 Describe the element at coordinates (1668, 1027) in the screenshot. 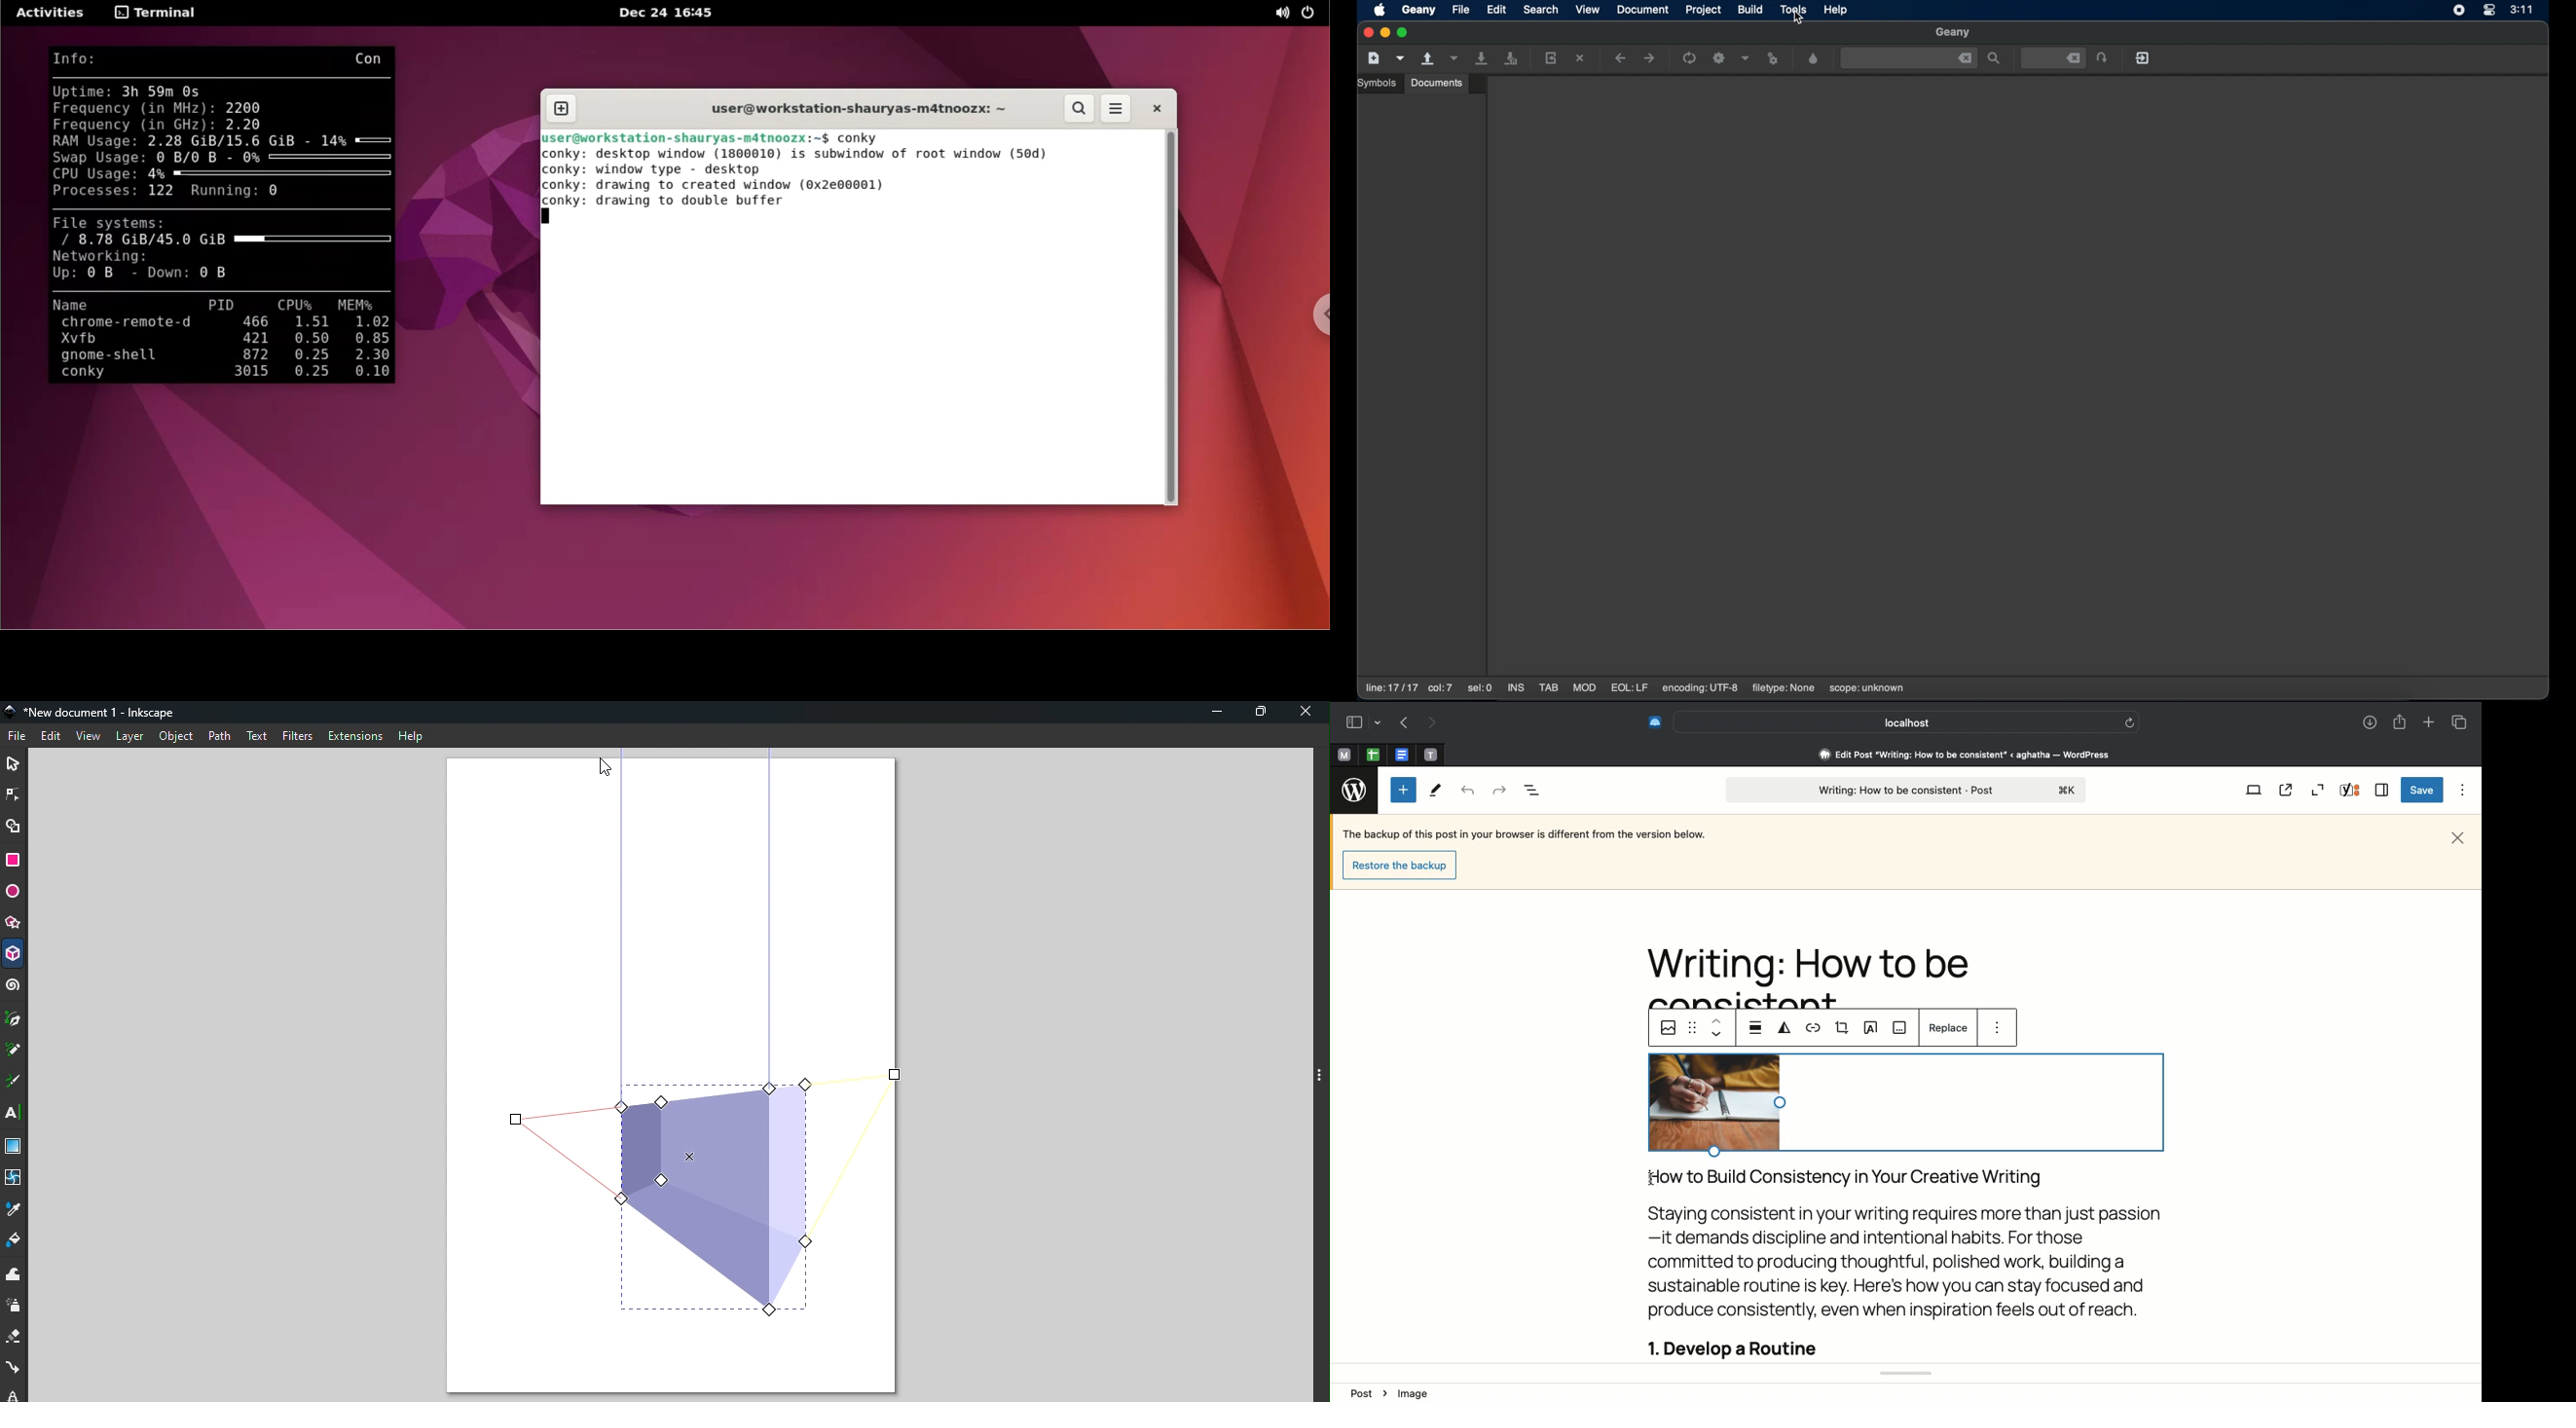

I see `Images` at that location.